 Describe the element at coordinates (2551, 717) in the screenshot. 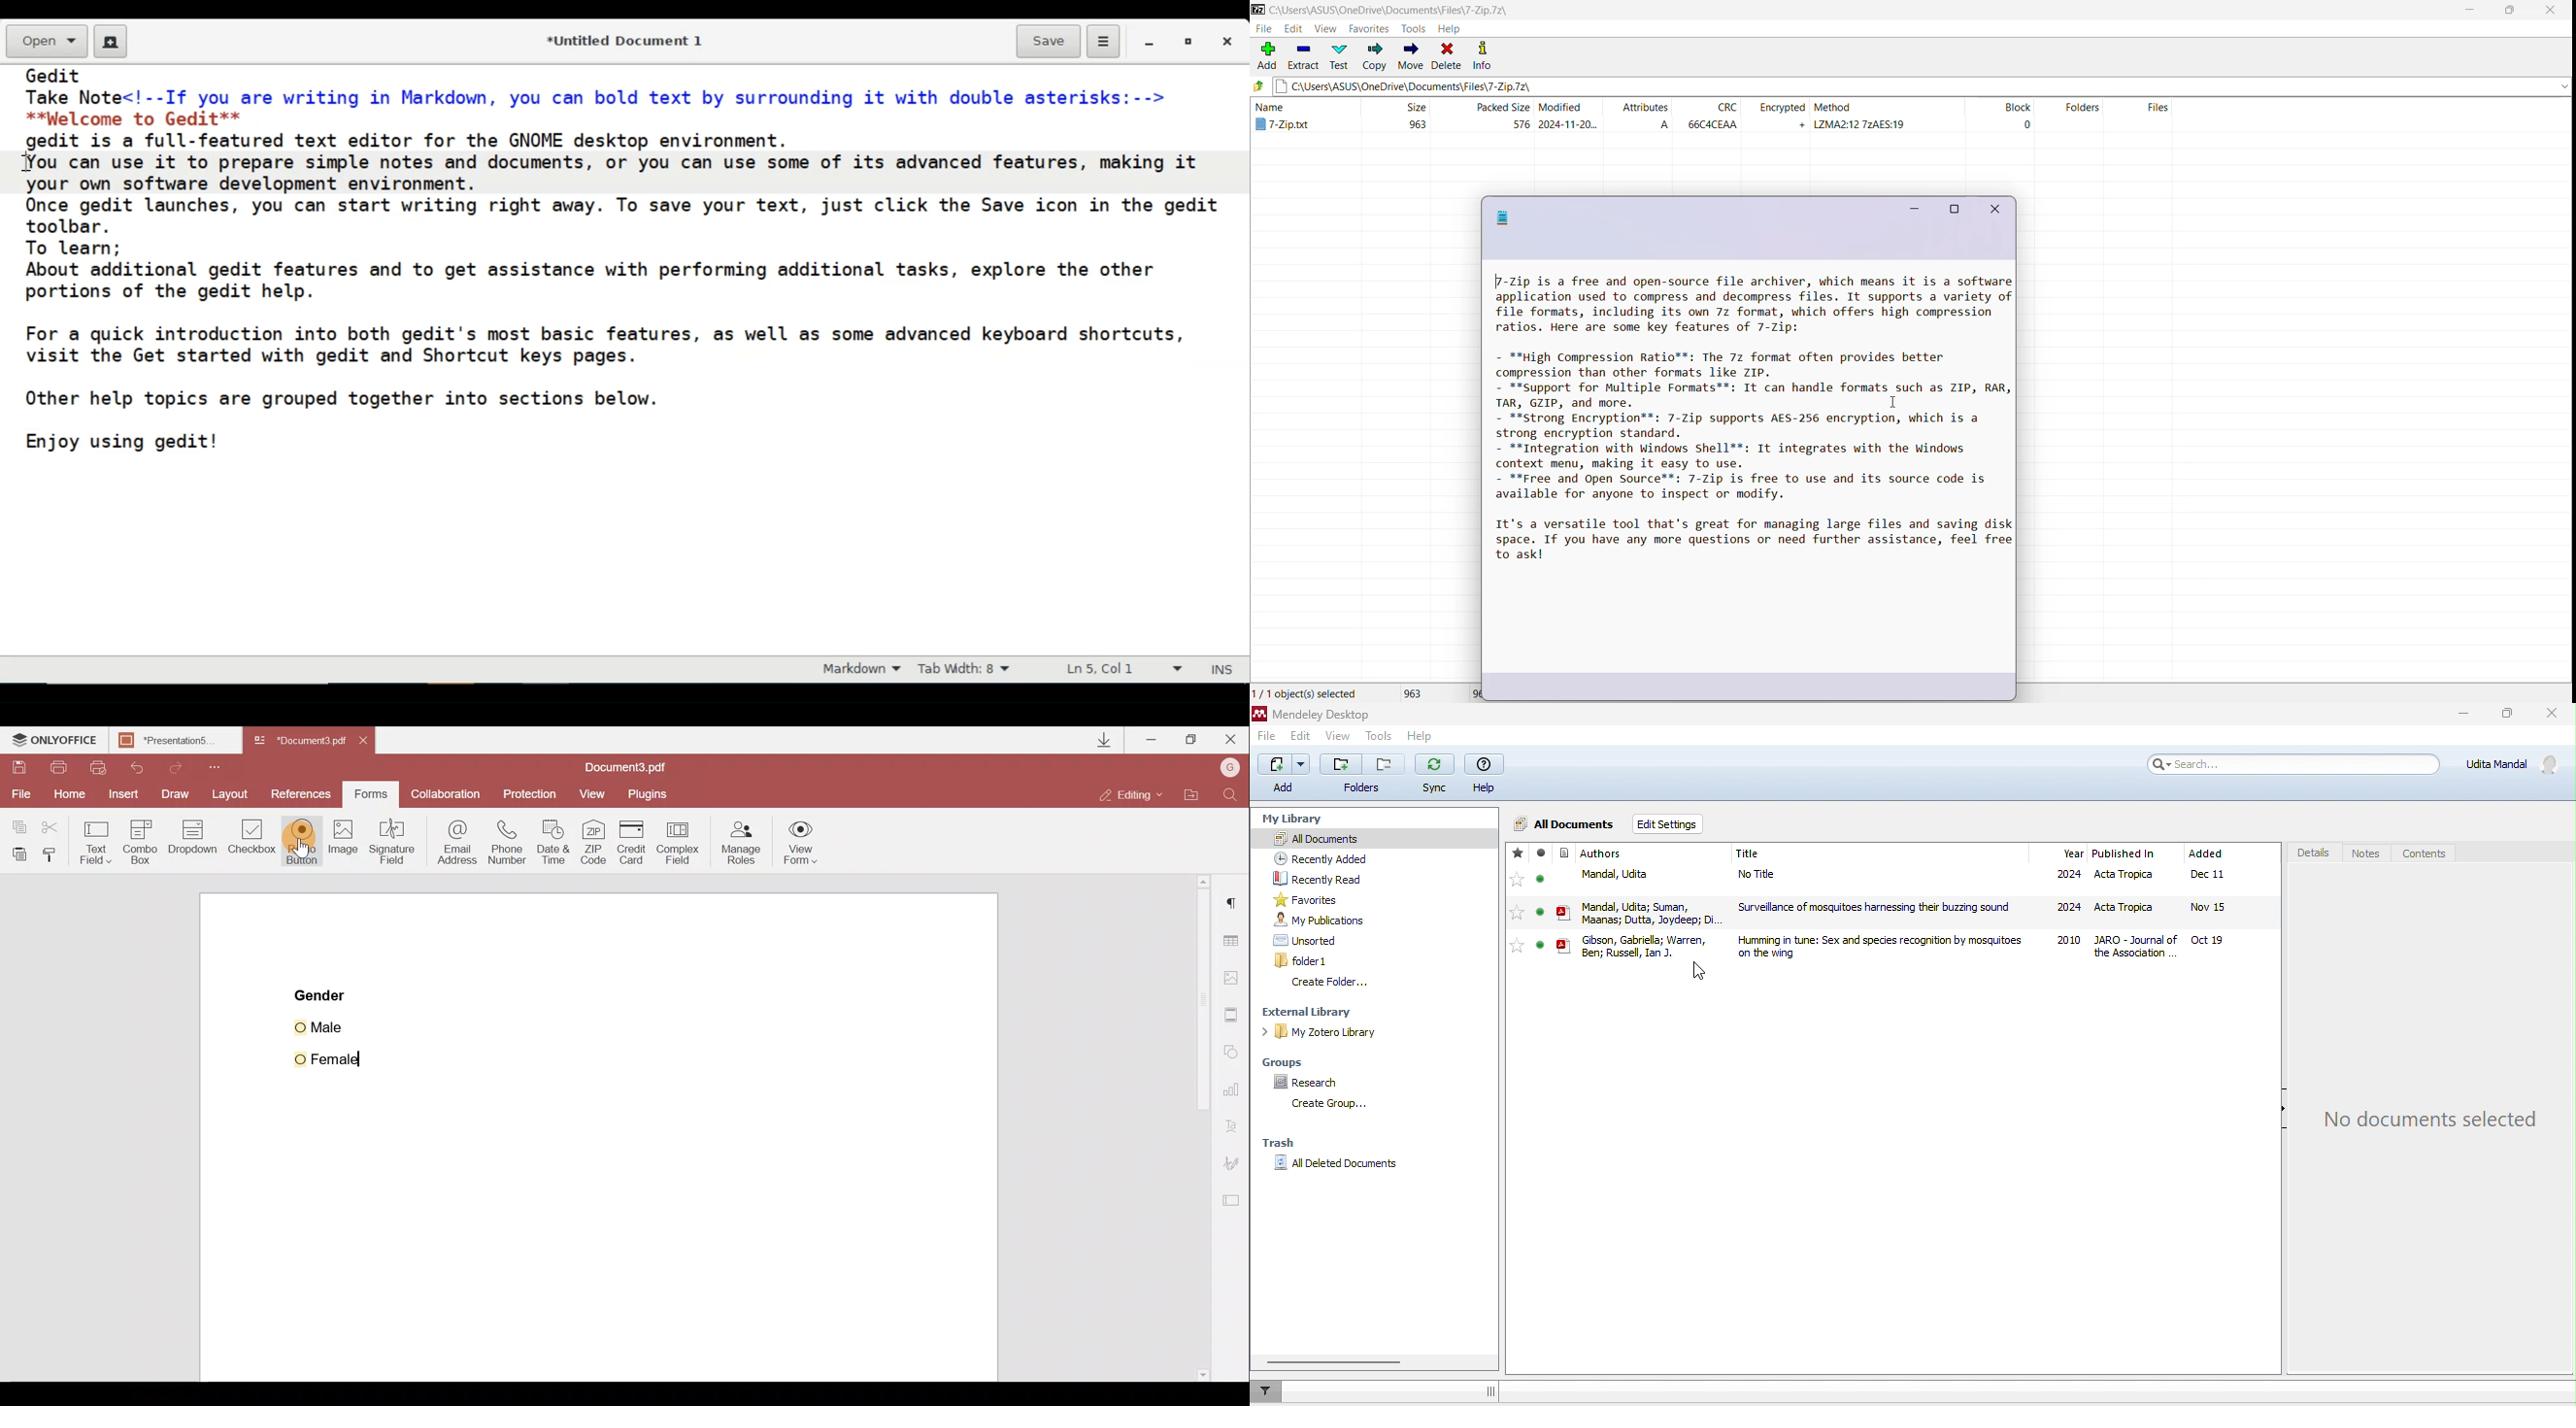

I see `close` at that location.